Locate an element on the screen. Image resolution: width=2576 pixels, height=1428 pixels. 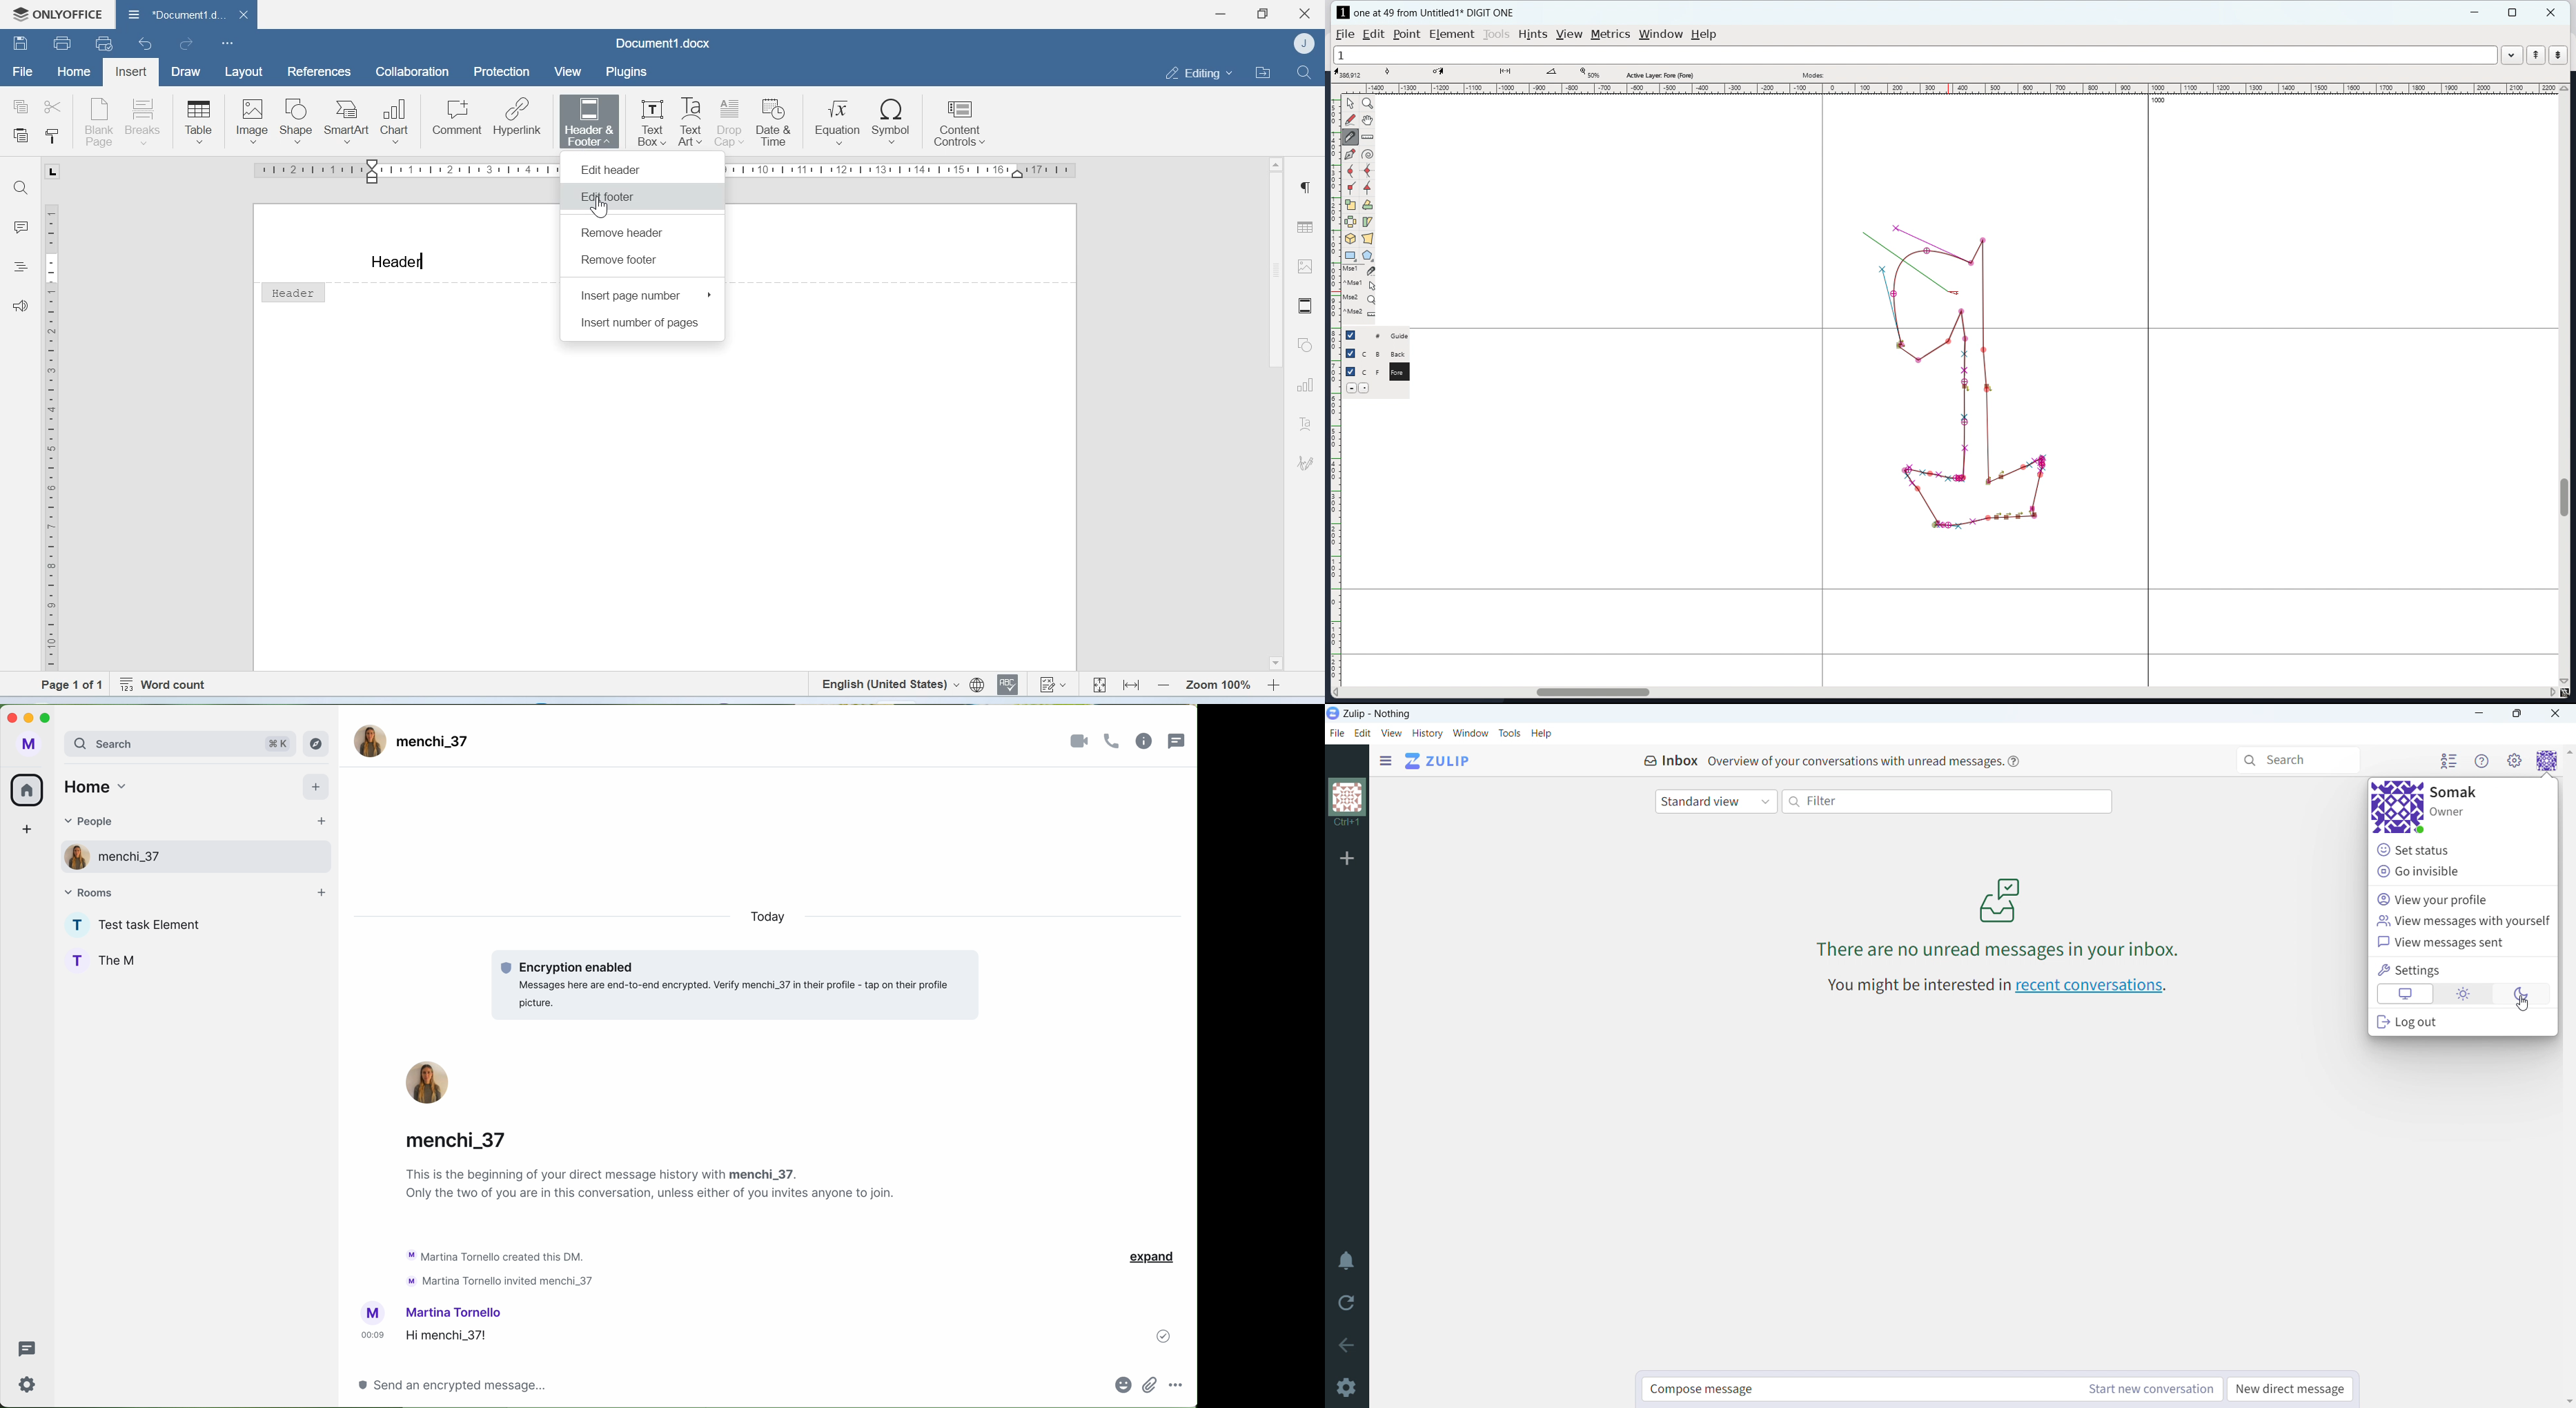
scale selection is located at coordinates (1350, 205).